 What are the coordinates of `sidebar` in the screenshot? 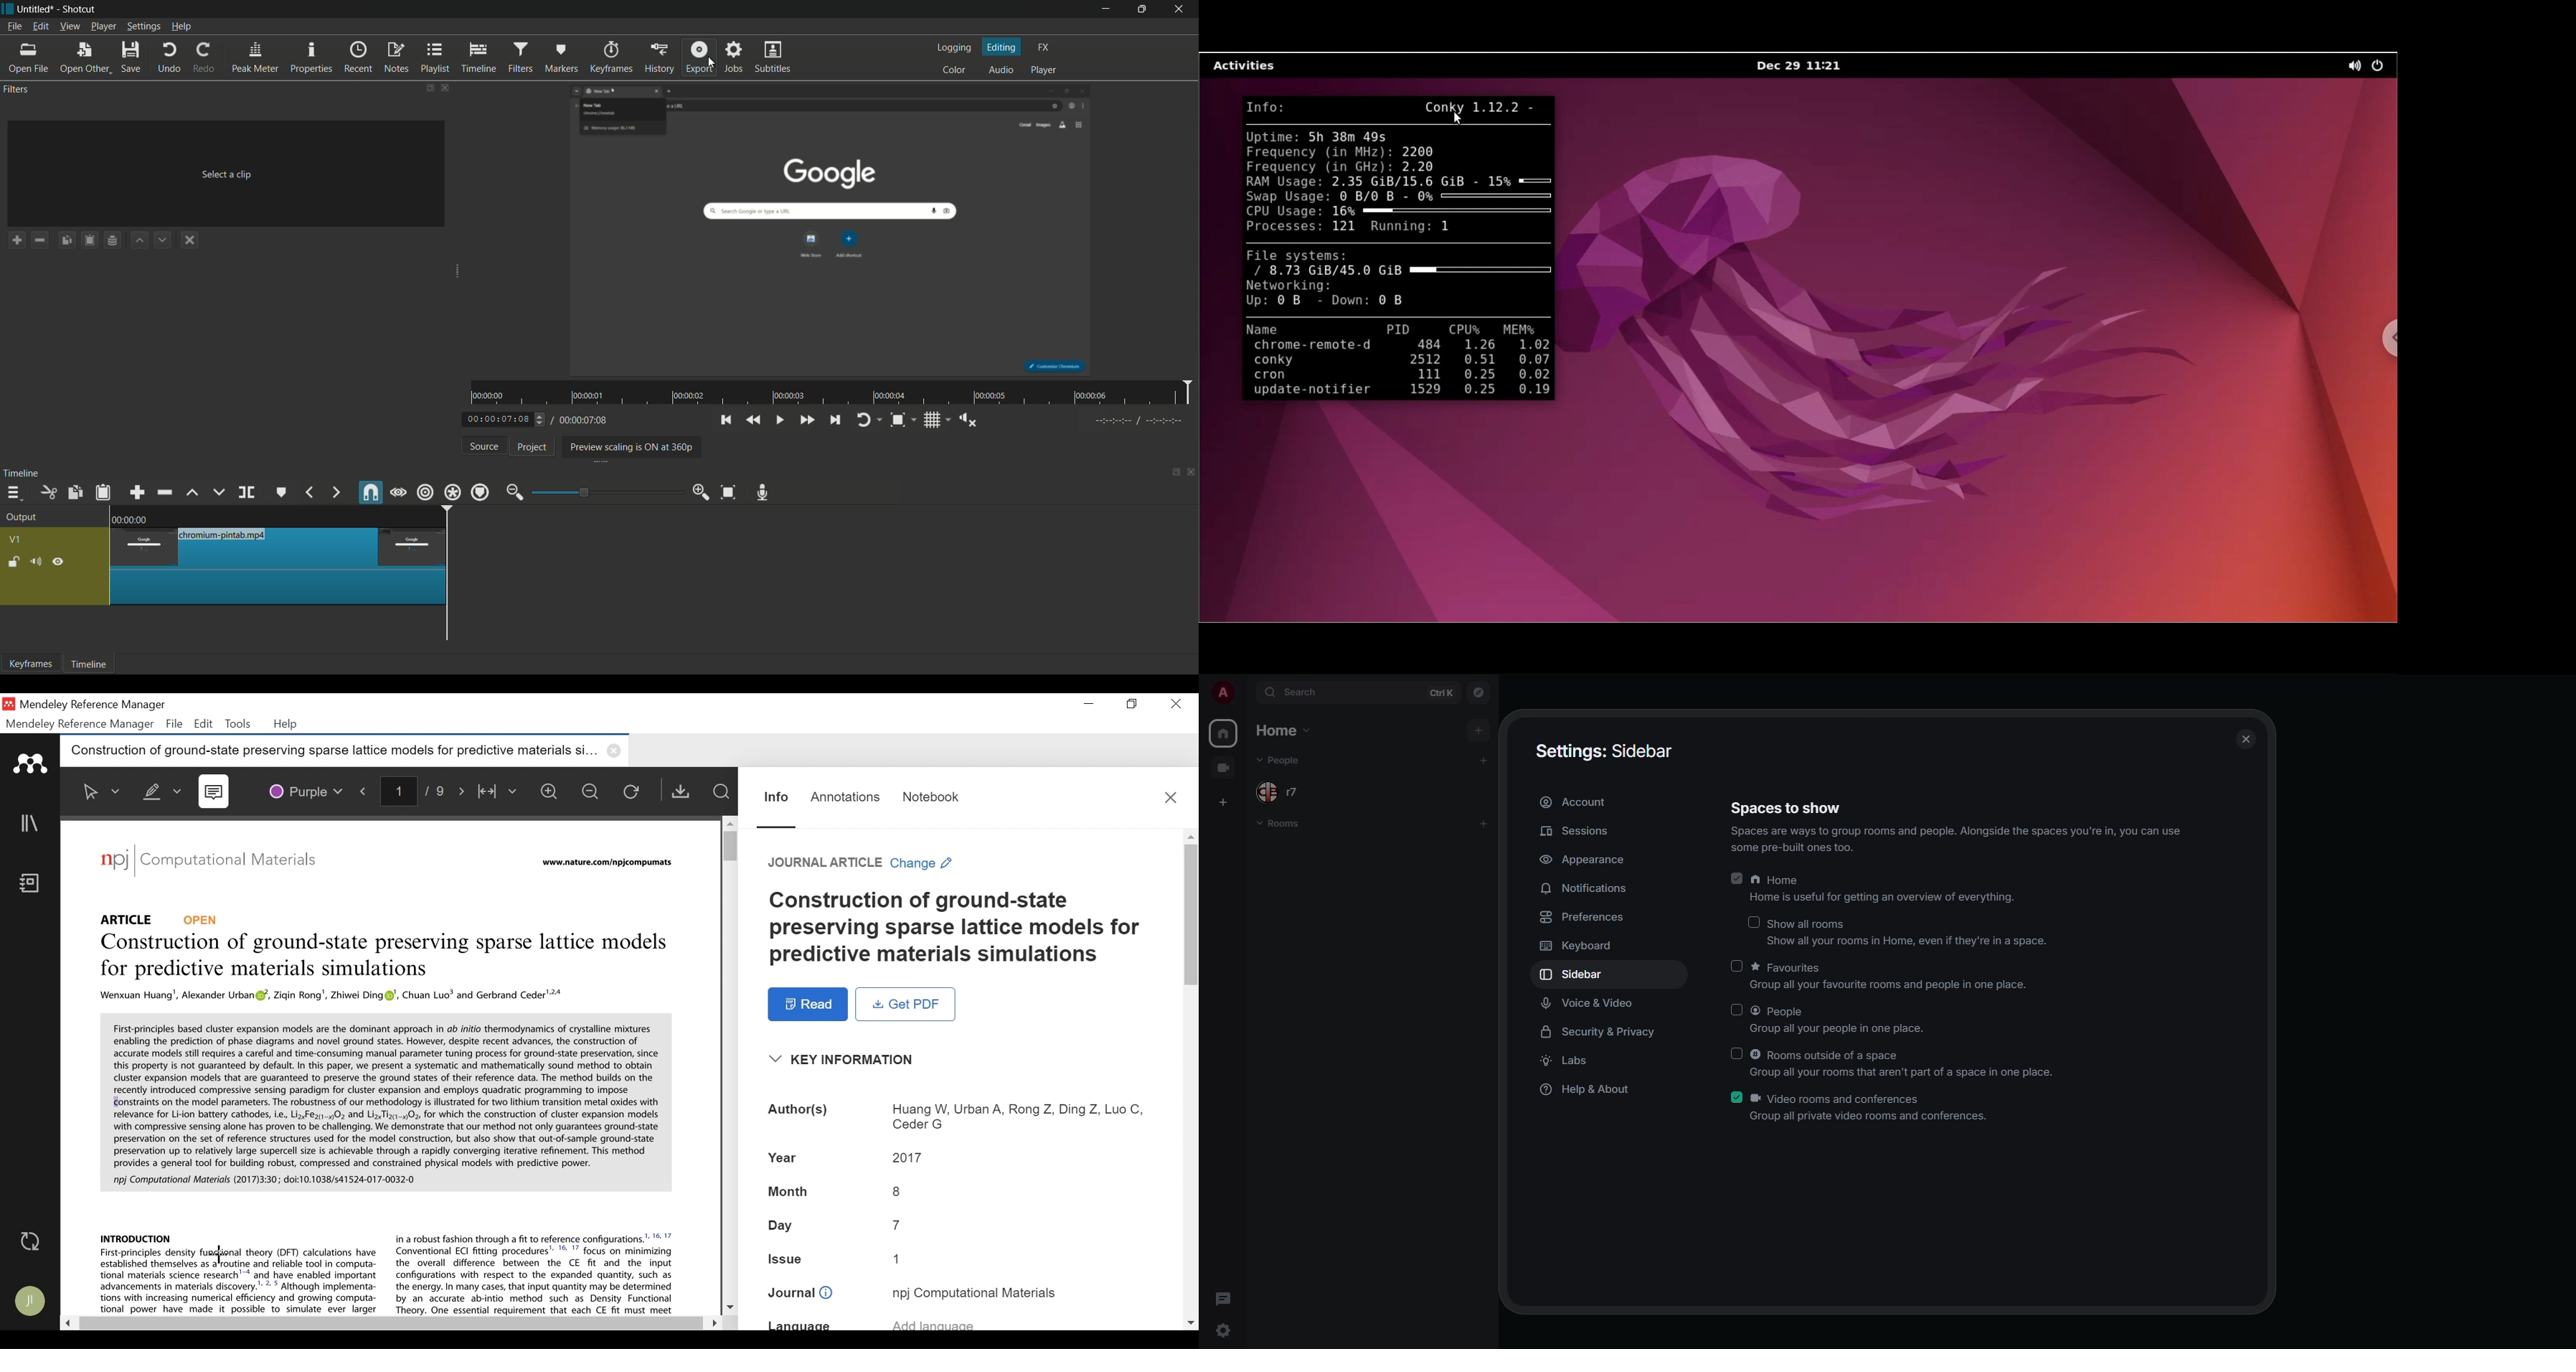 It's located at (1583, 974).